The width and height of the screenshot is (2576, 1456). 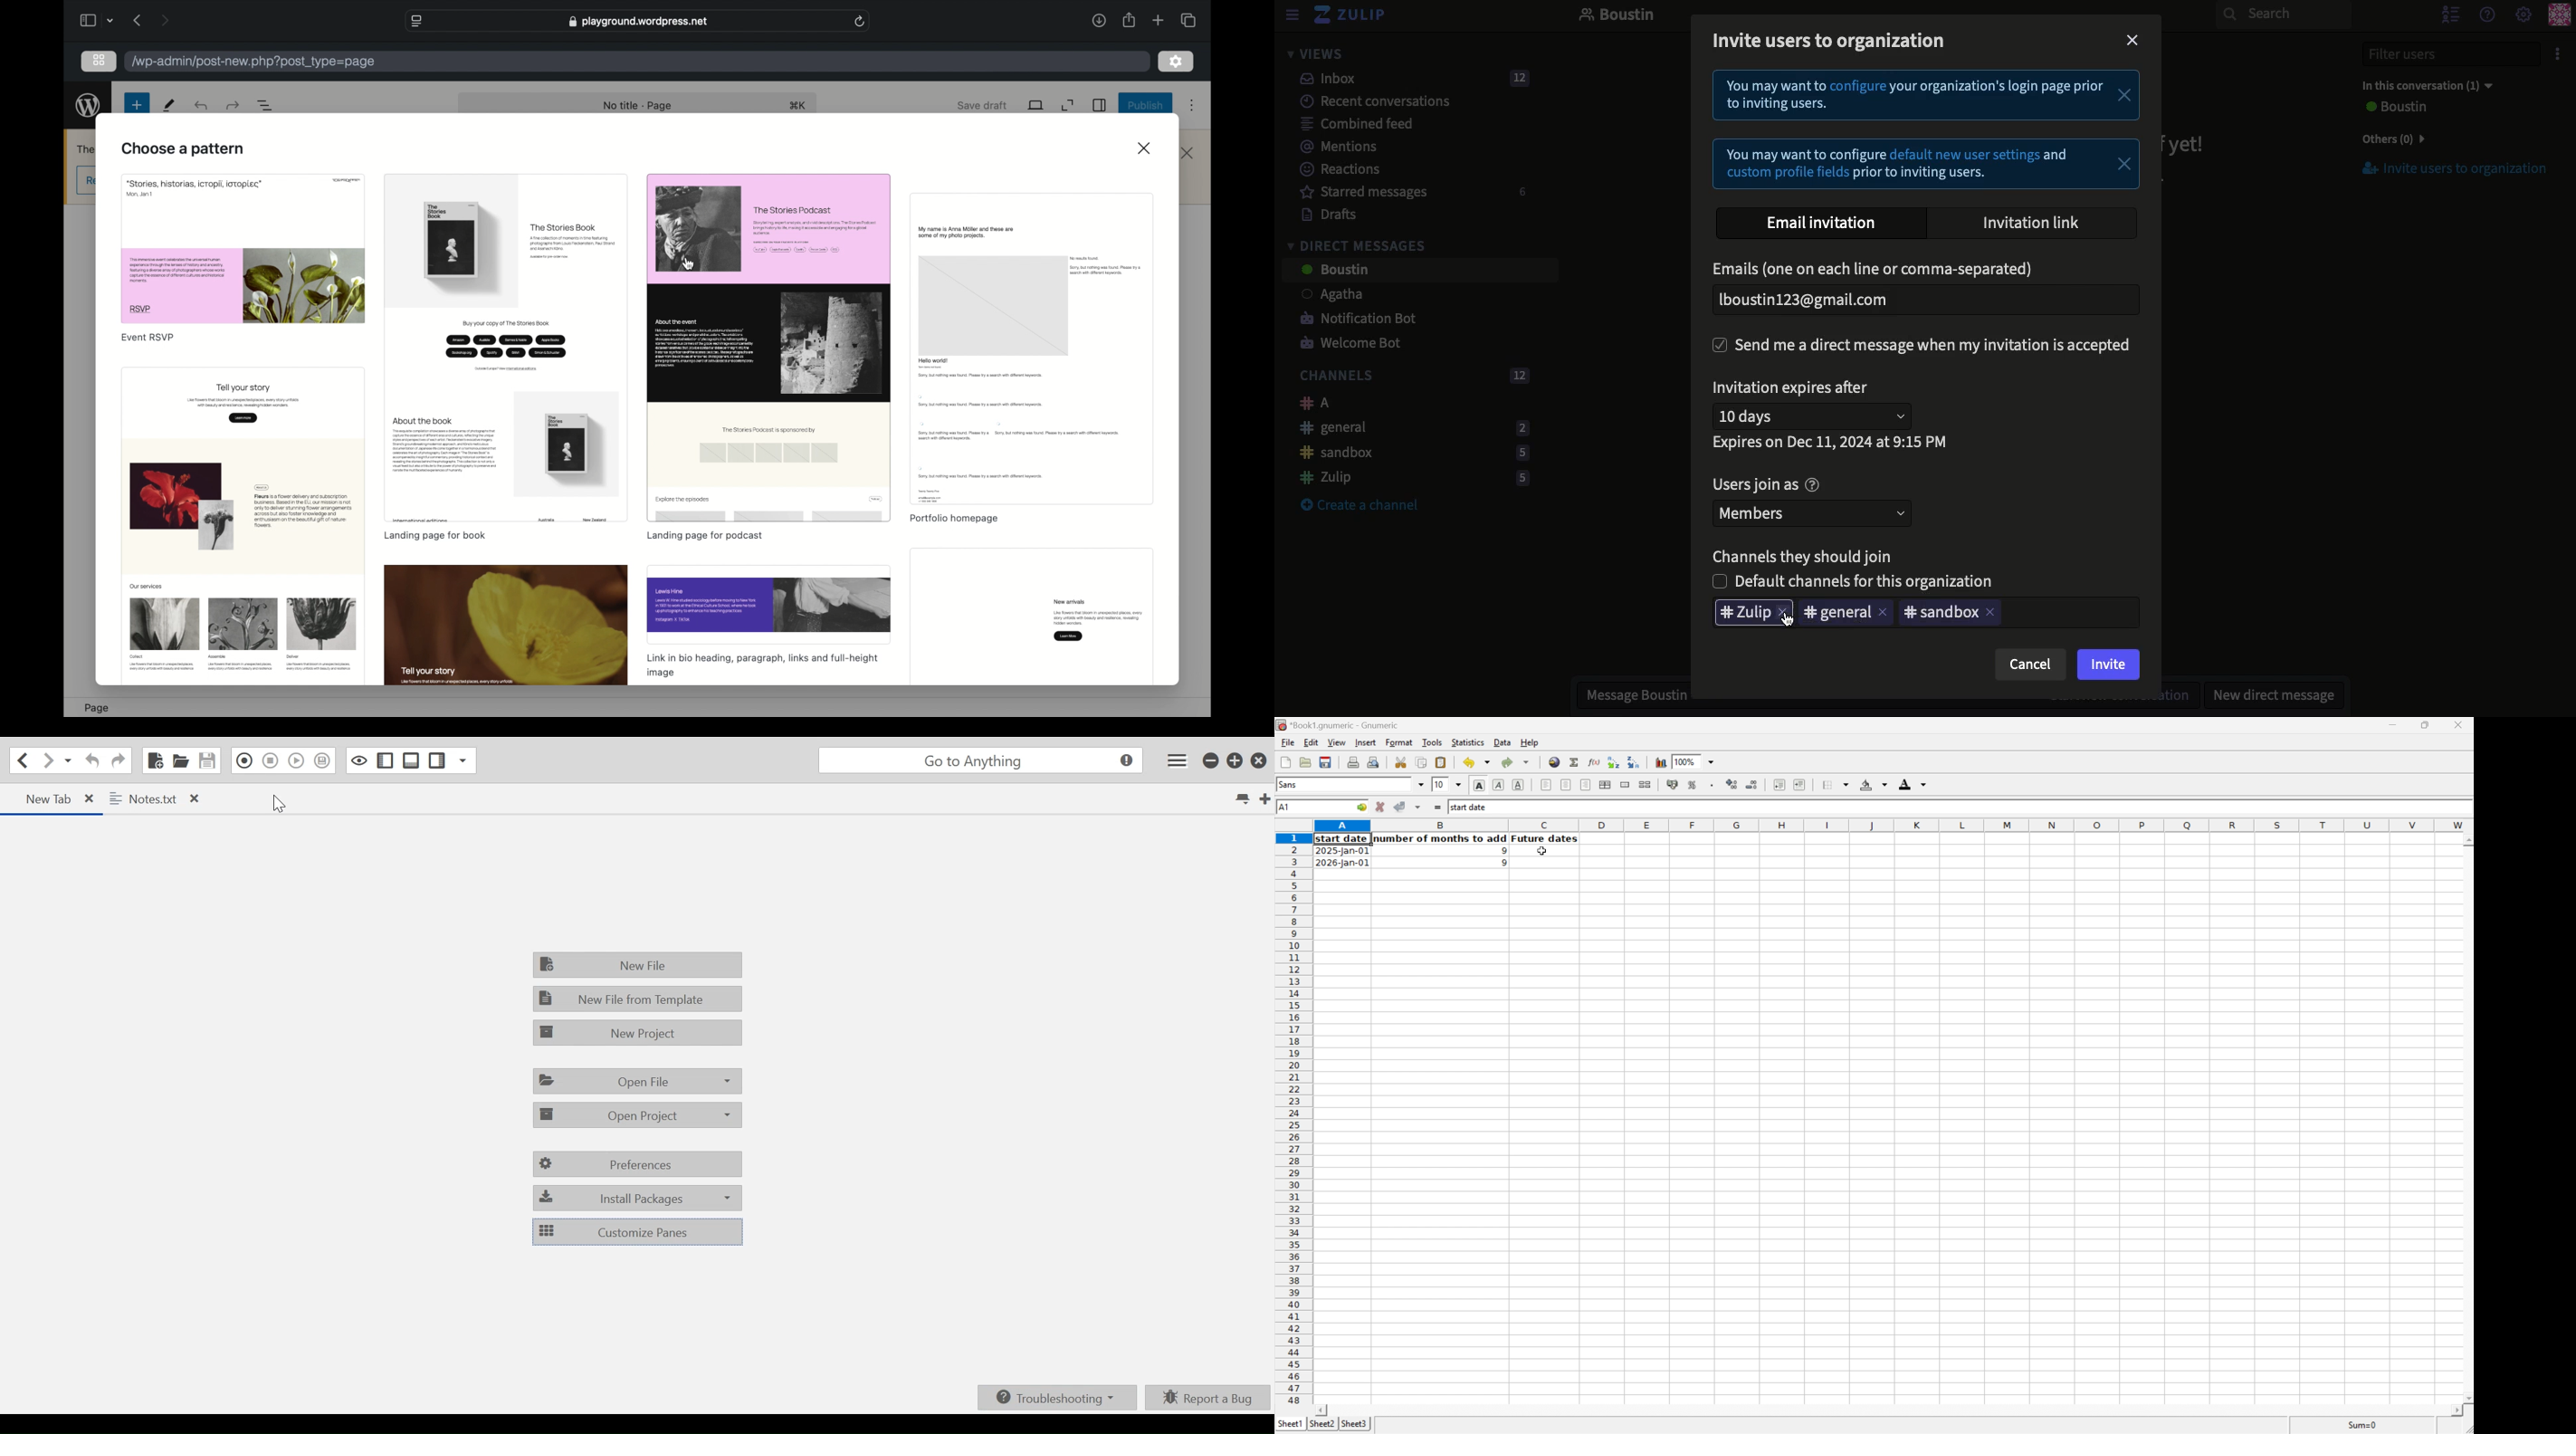 What do you see at coordinates (1694, 786) in the screenshot?
I see `Format the selection as percentage` at bounding box center [1694, 786].